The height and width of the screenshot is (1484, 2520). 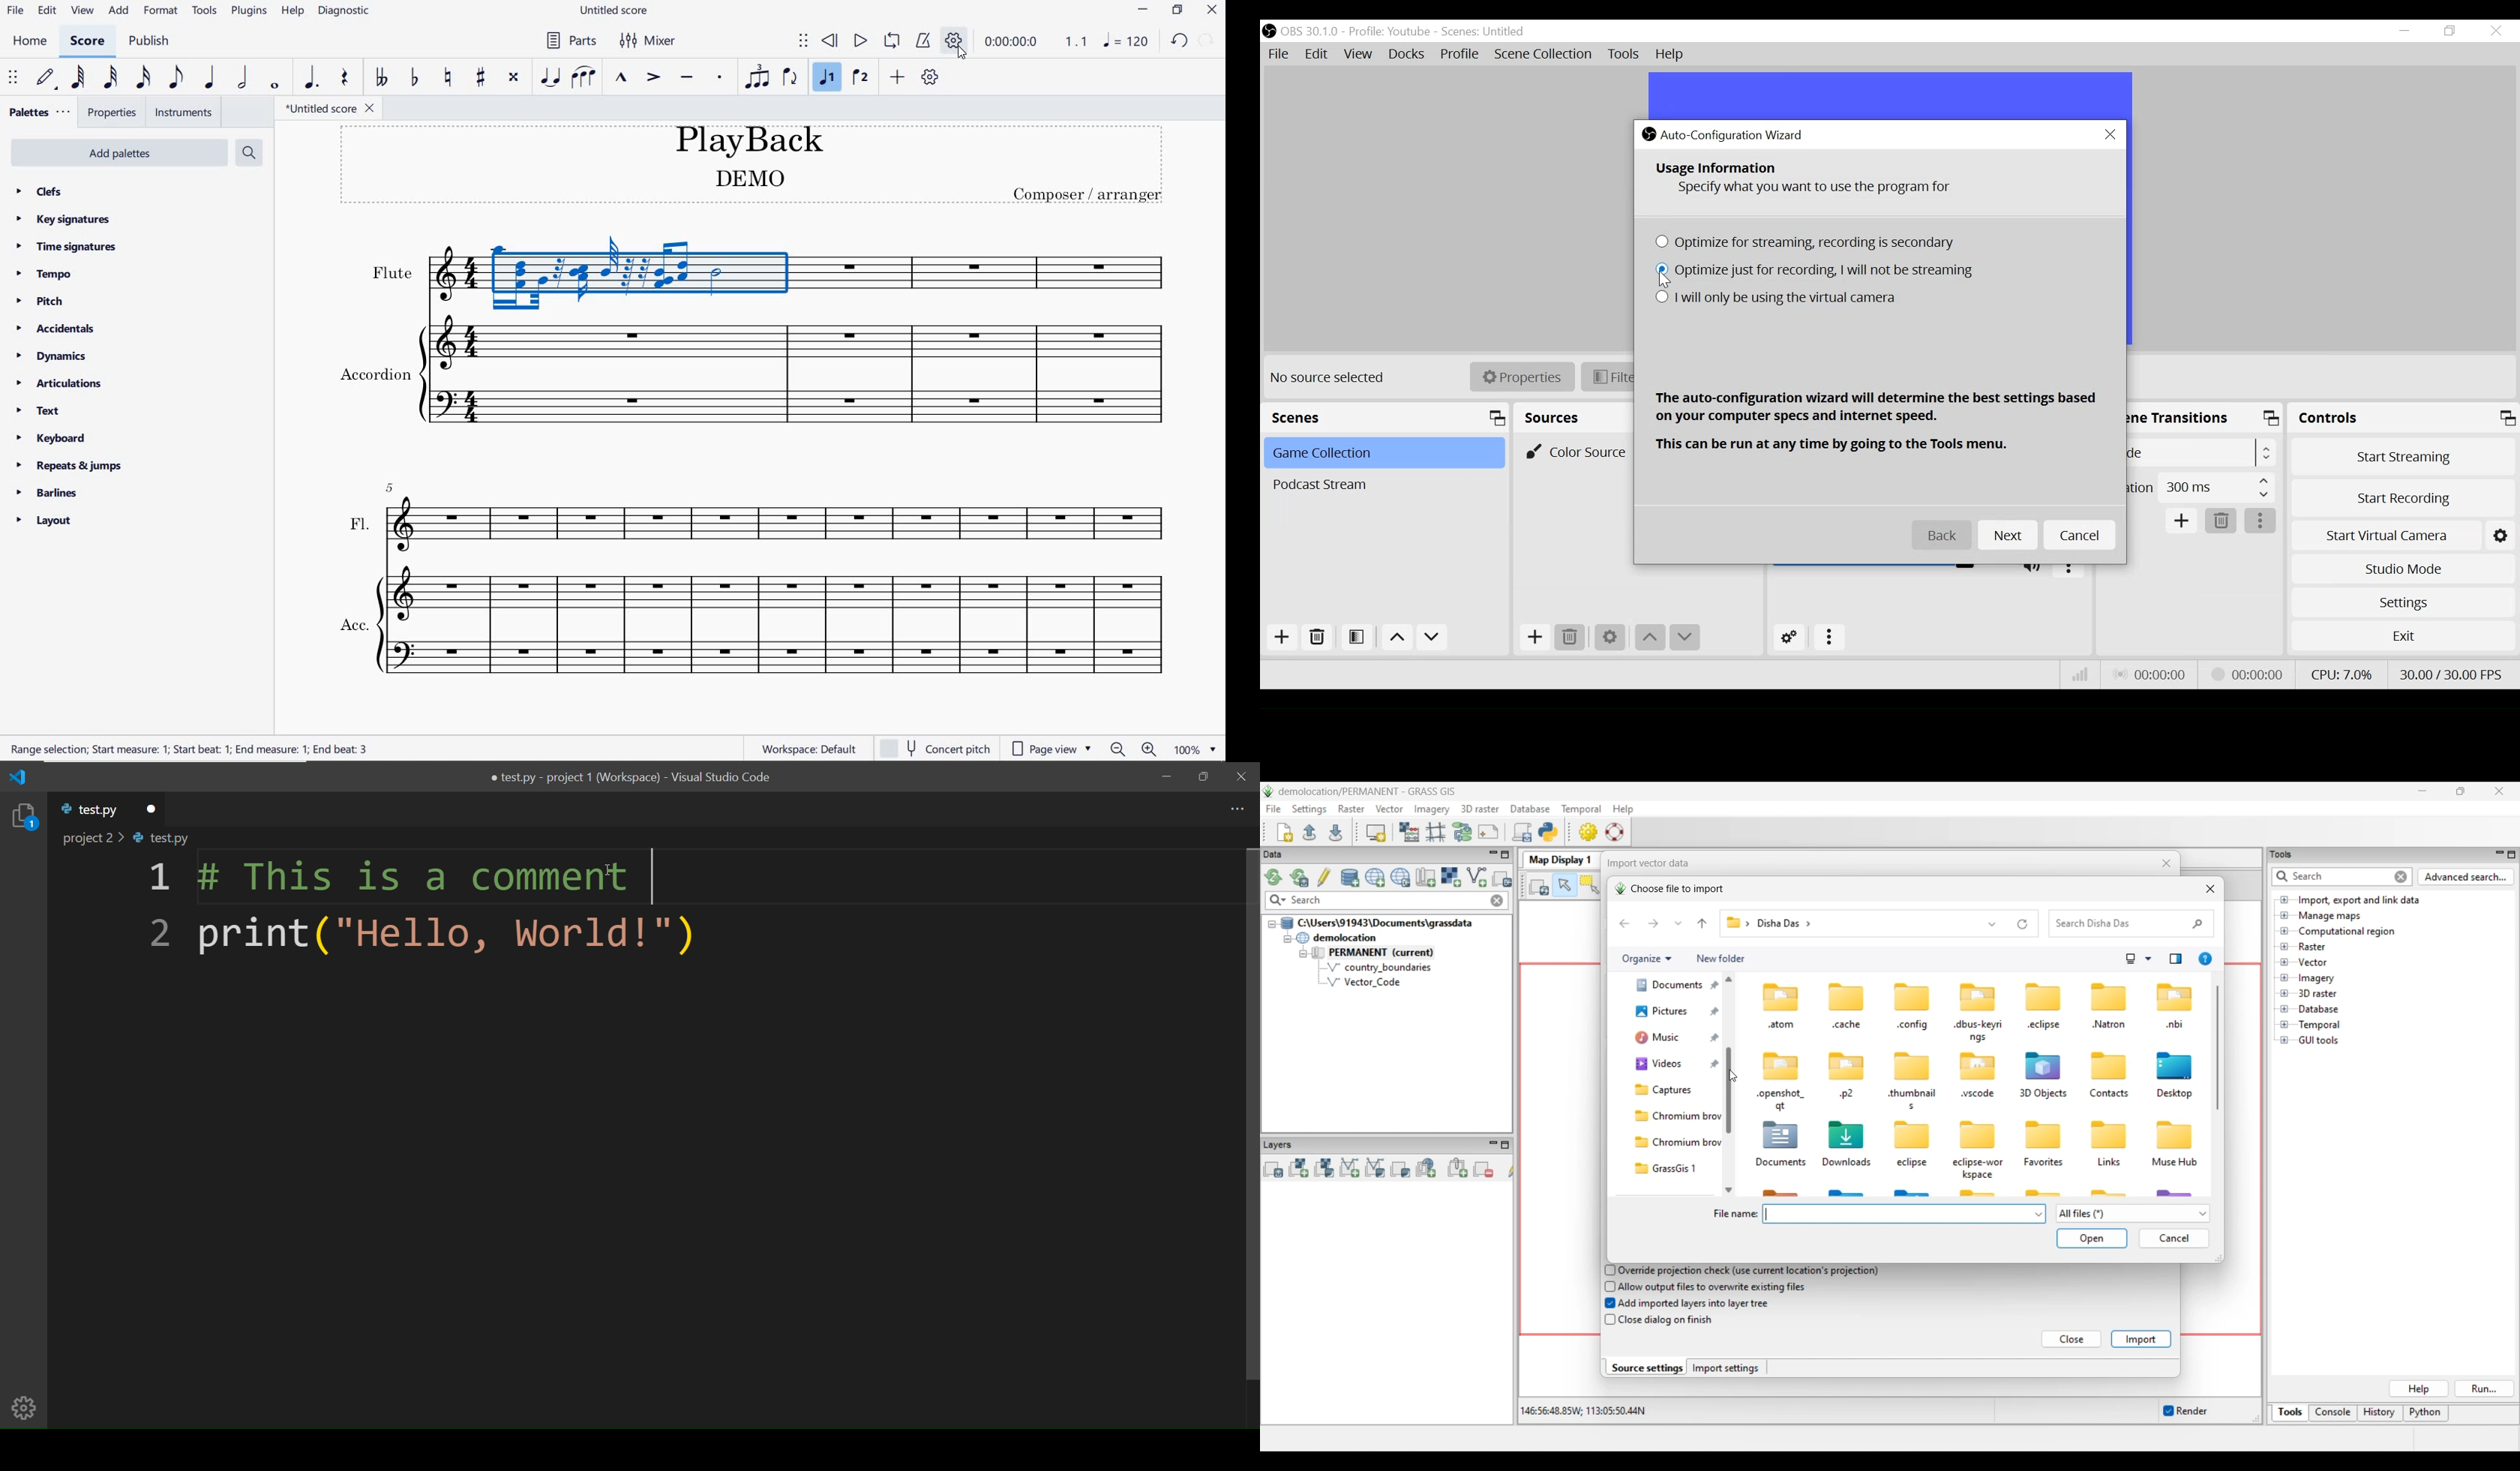 What do you see at coordinates (405, 880) in the screenshot?
I see `commented code` at bounding box center [405, 880].